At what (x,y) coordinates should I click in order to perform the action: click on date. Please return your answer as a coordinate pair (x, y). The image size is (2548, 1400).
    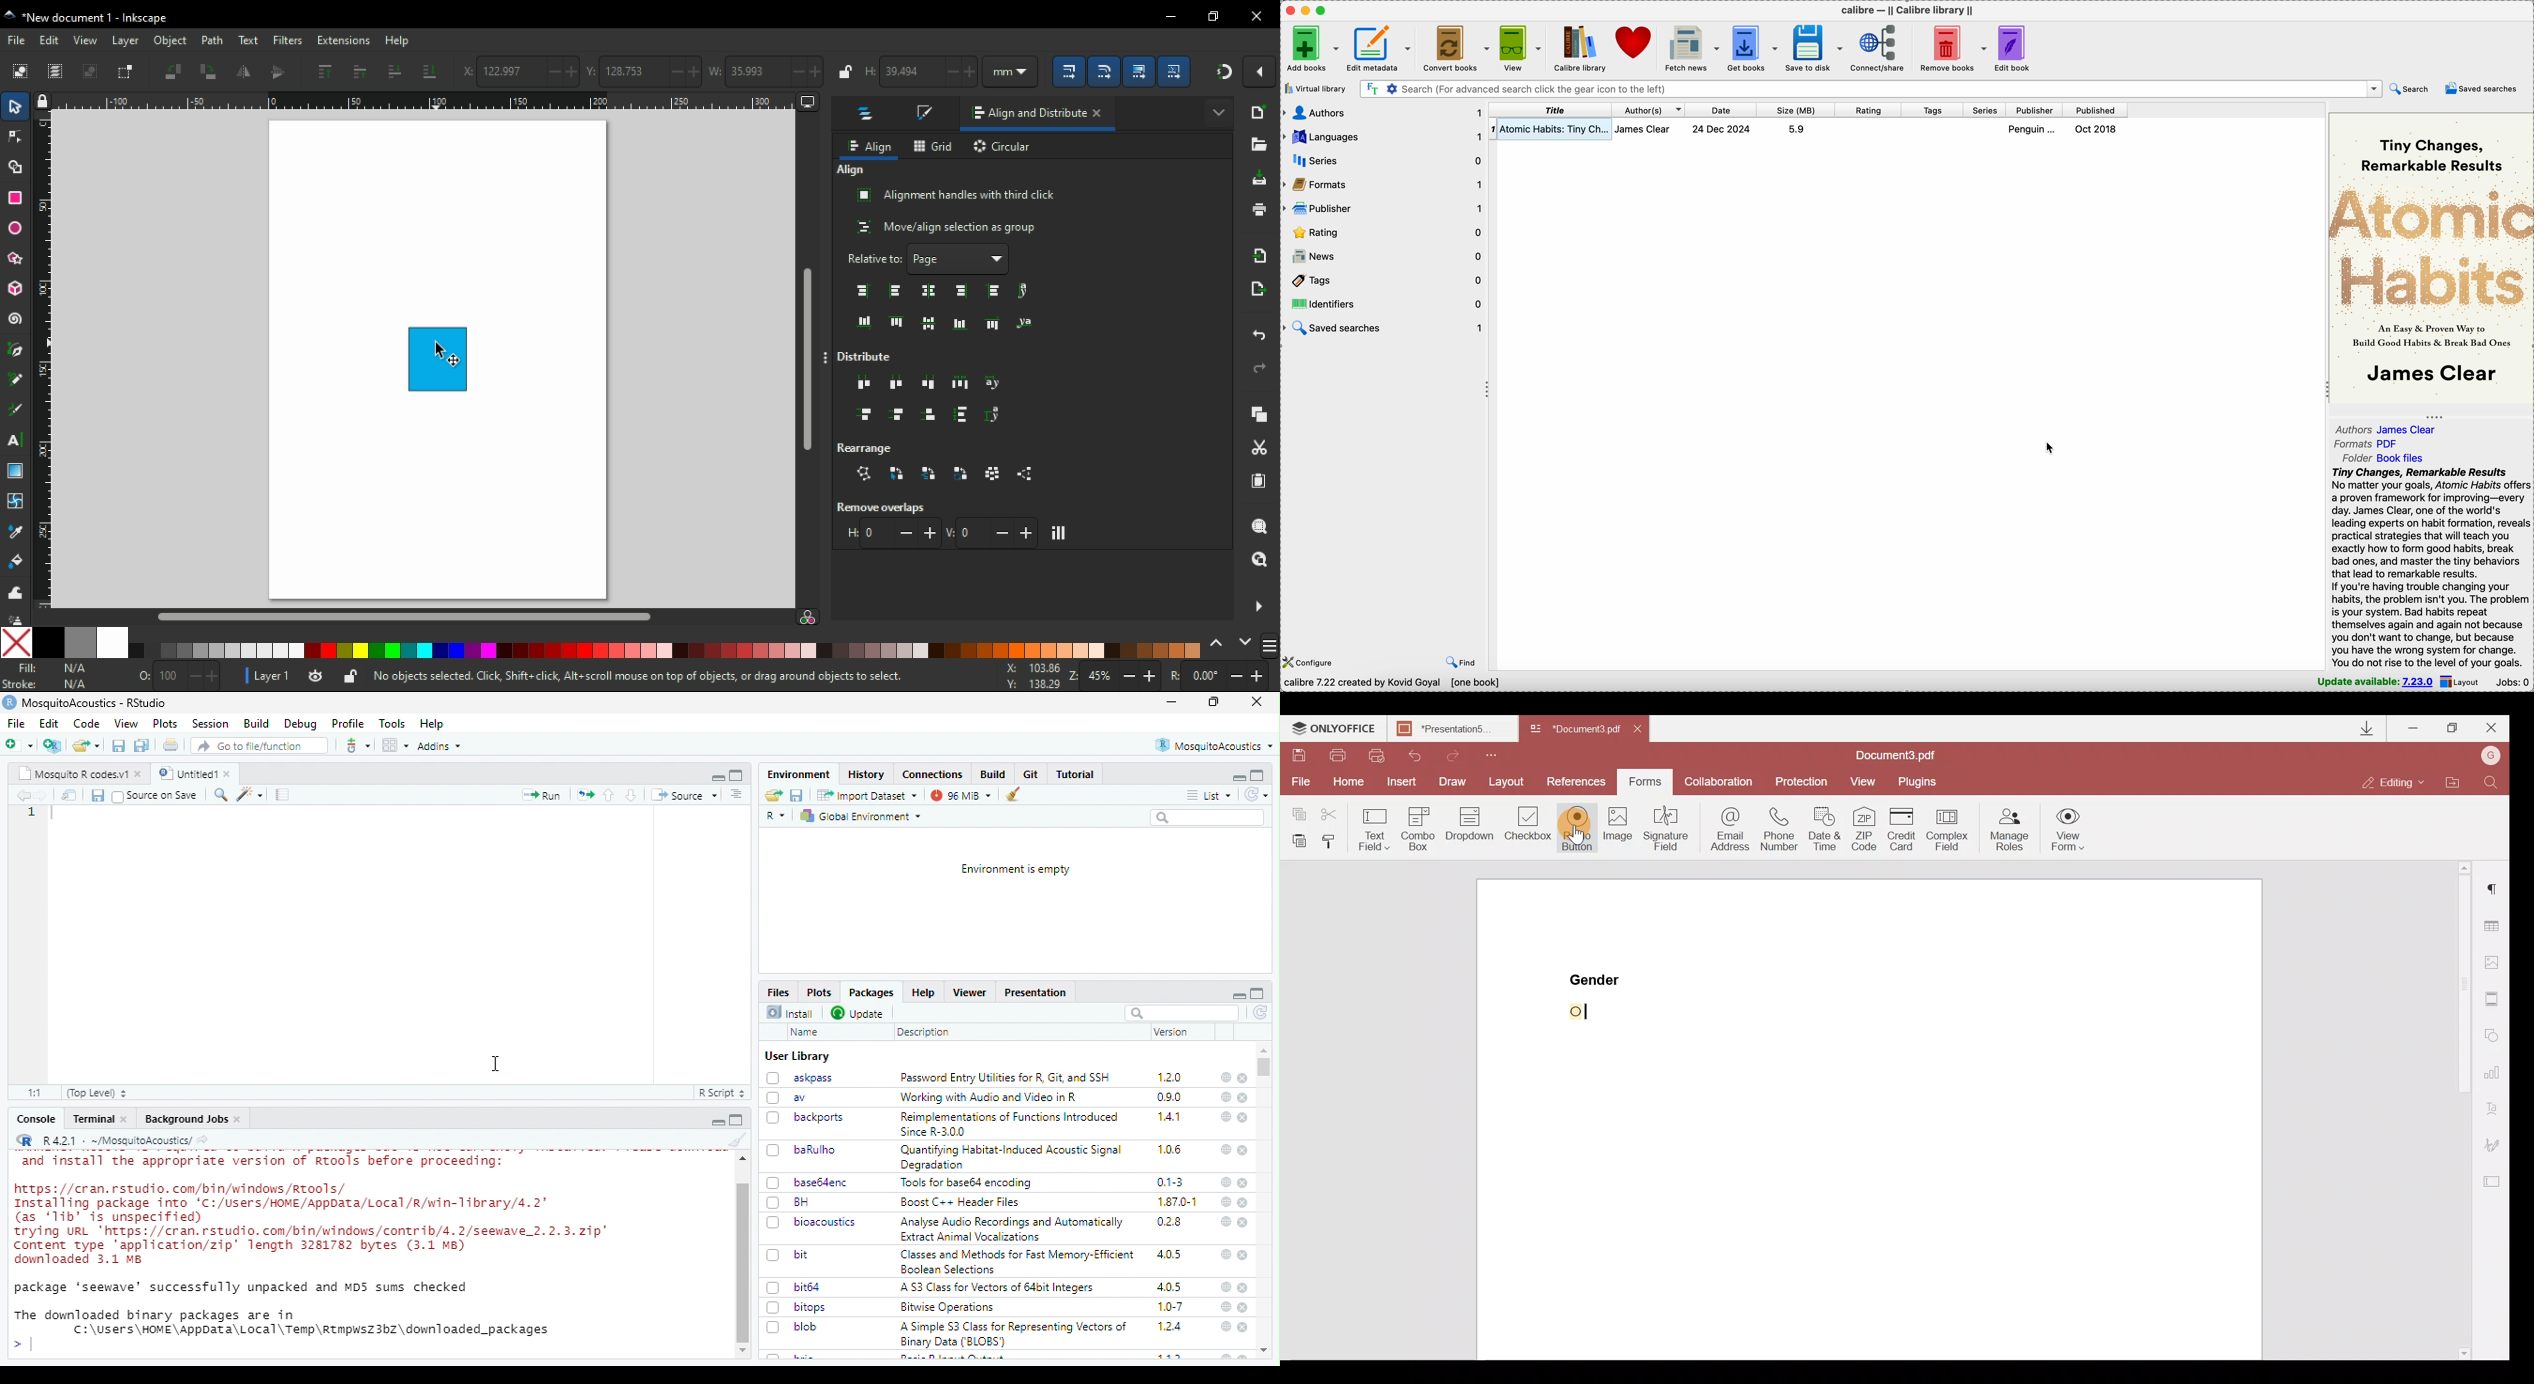
    Looking at the image, I should click on (1722, 110).